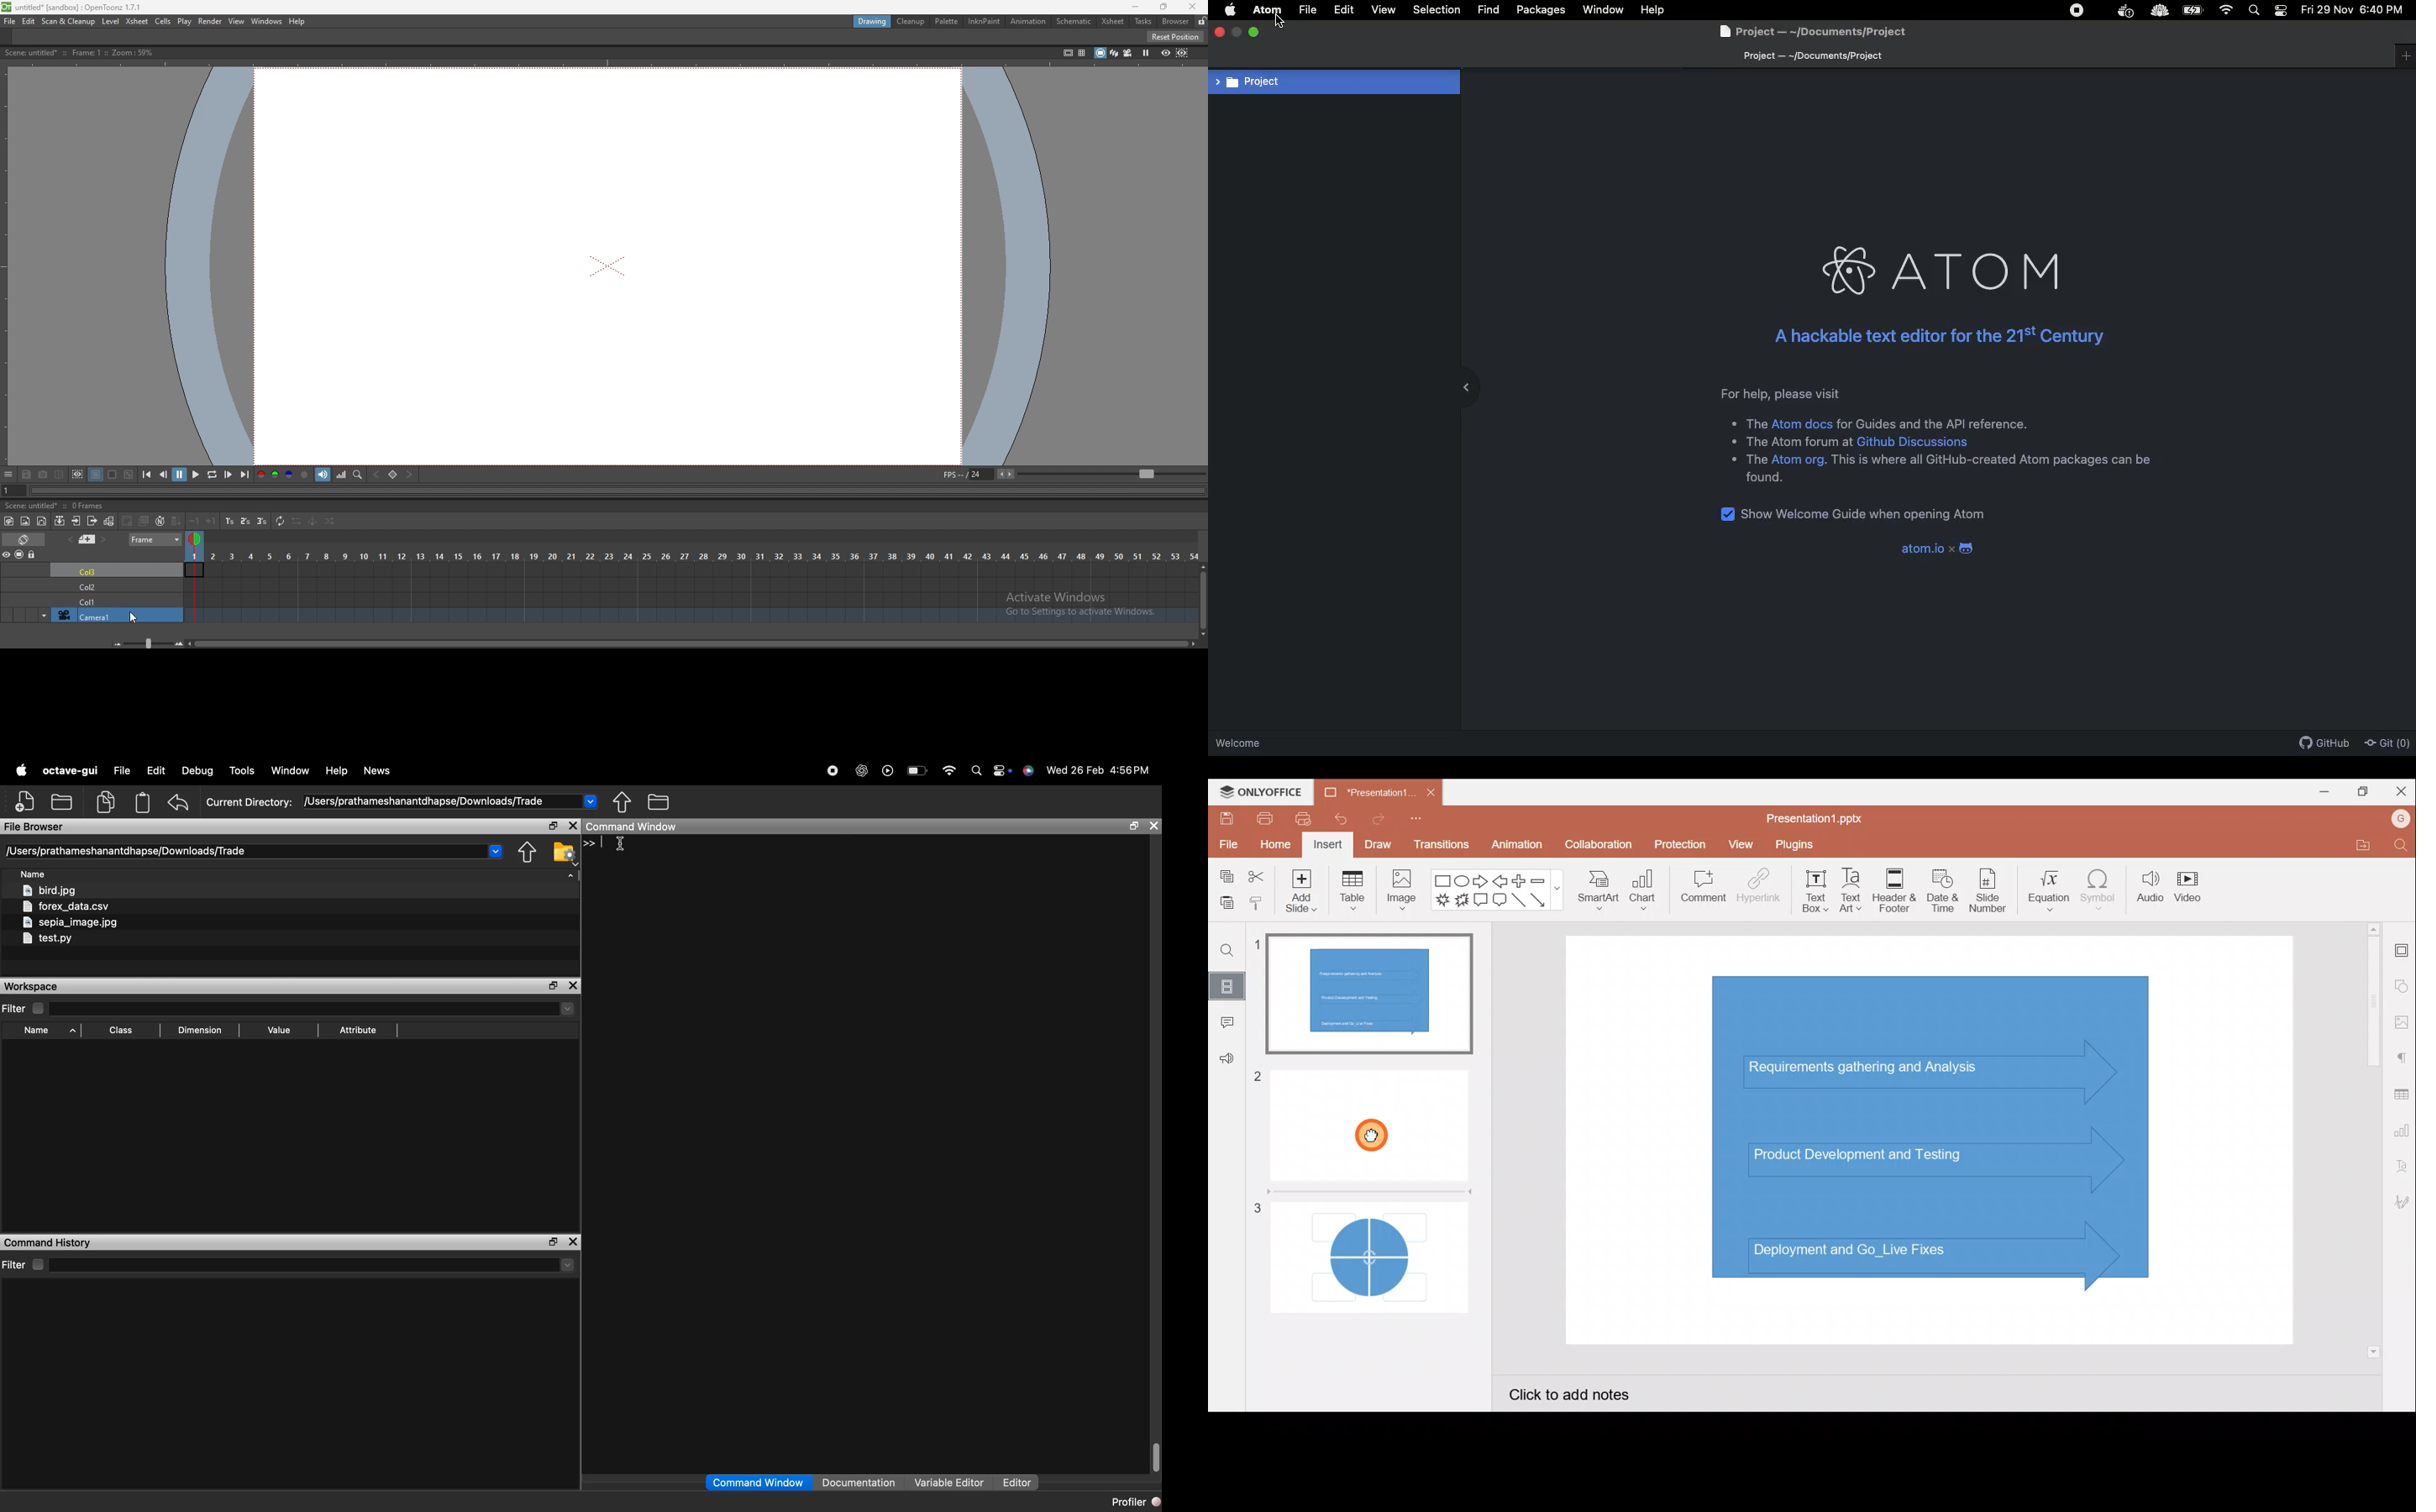 Image resolution: width=2436 pixels, height=1512 pixels. Describe the element at coordinates (1514, 844) in the screenshot. I see `Animation` at that location.